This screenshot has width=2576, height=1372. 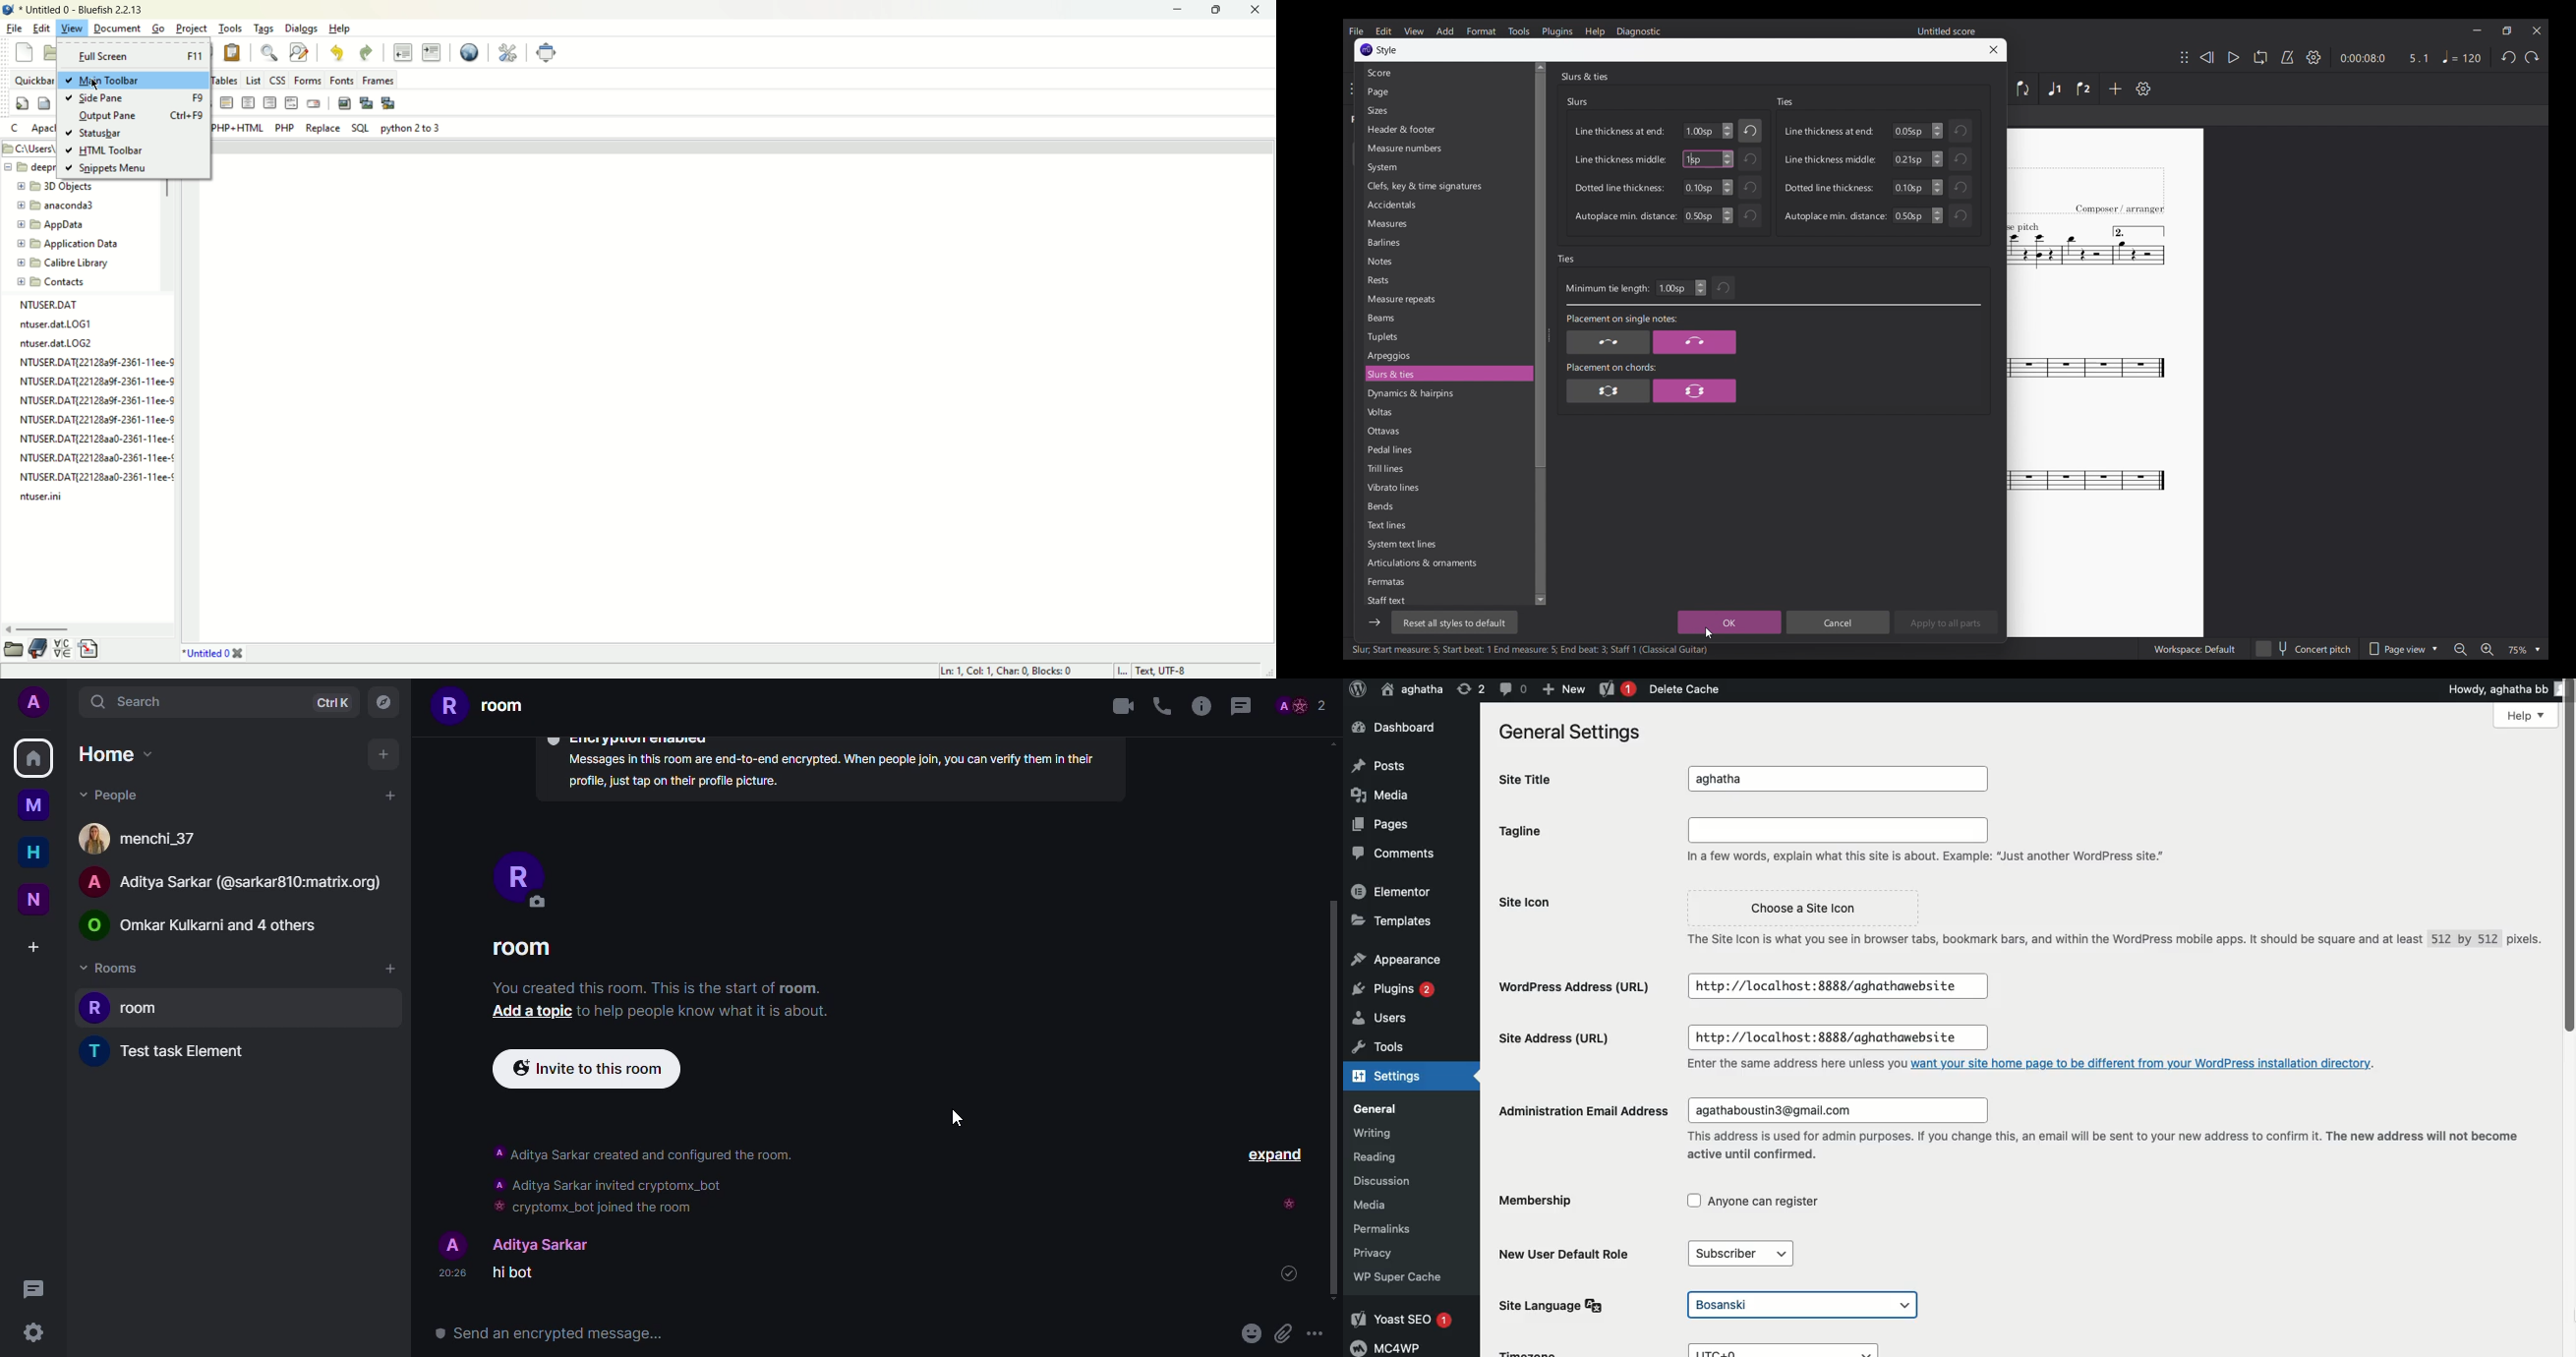 I want to click on Settings, so click(x=2144, y=89).